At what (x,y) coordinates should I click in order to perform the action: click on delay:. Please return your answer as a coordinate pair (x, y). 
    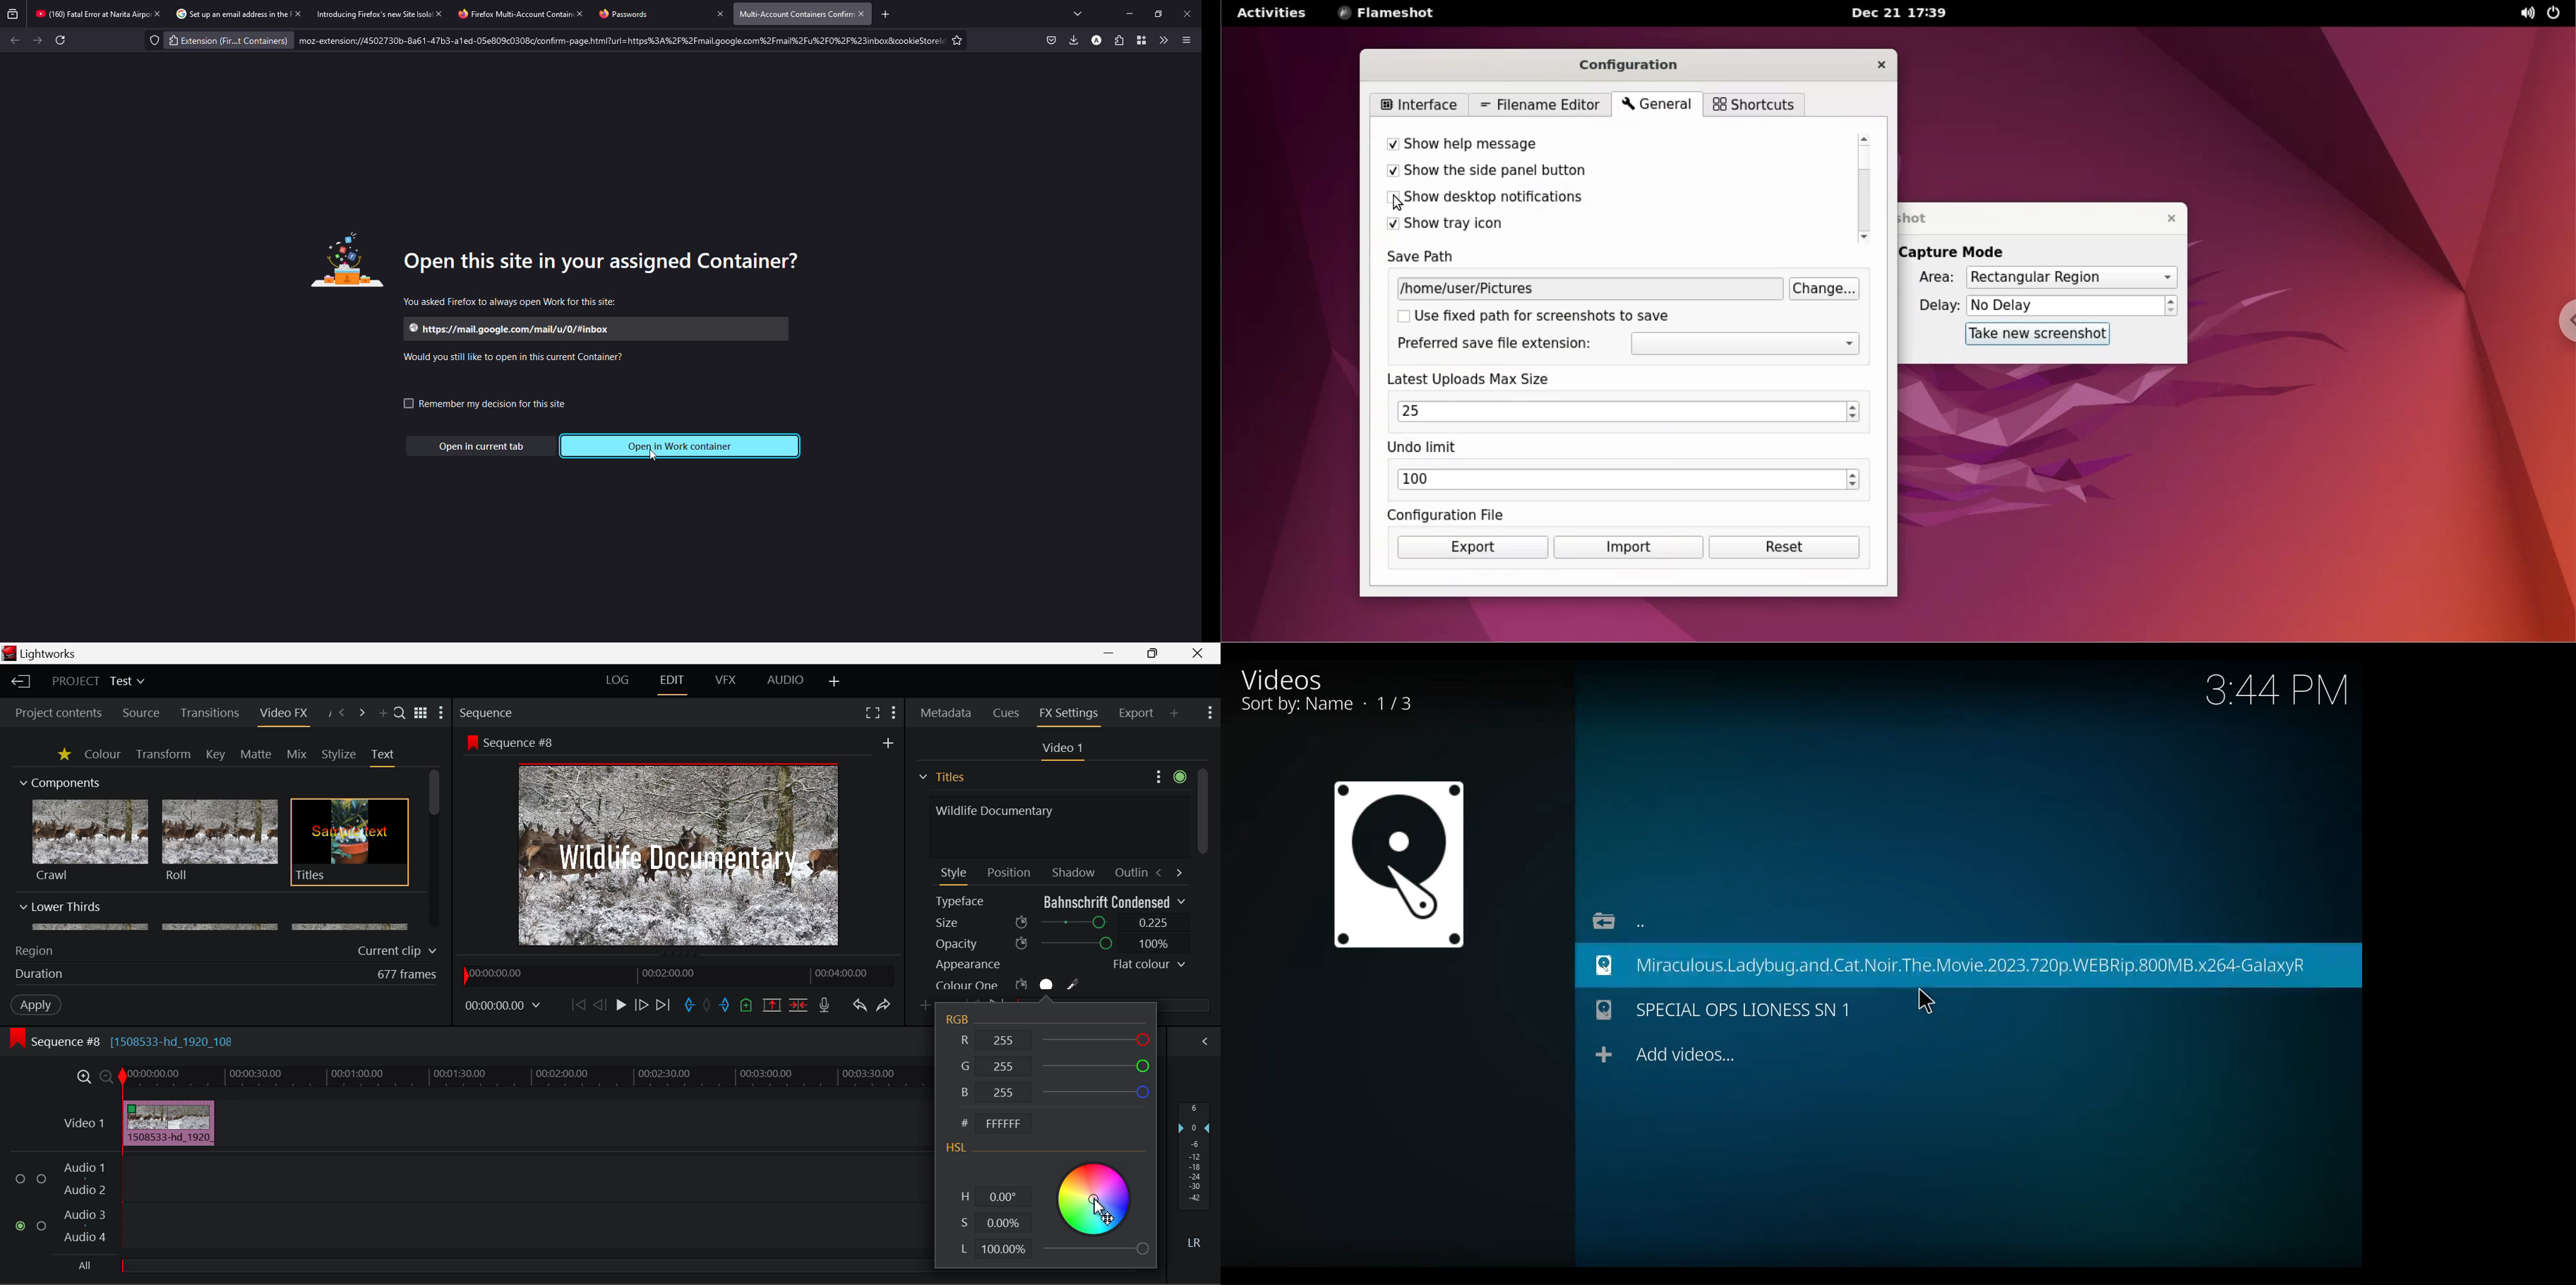
    Looking at the image, I should click on (1931, 306).